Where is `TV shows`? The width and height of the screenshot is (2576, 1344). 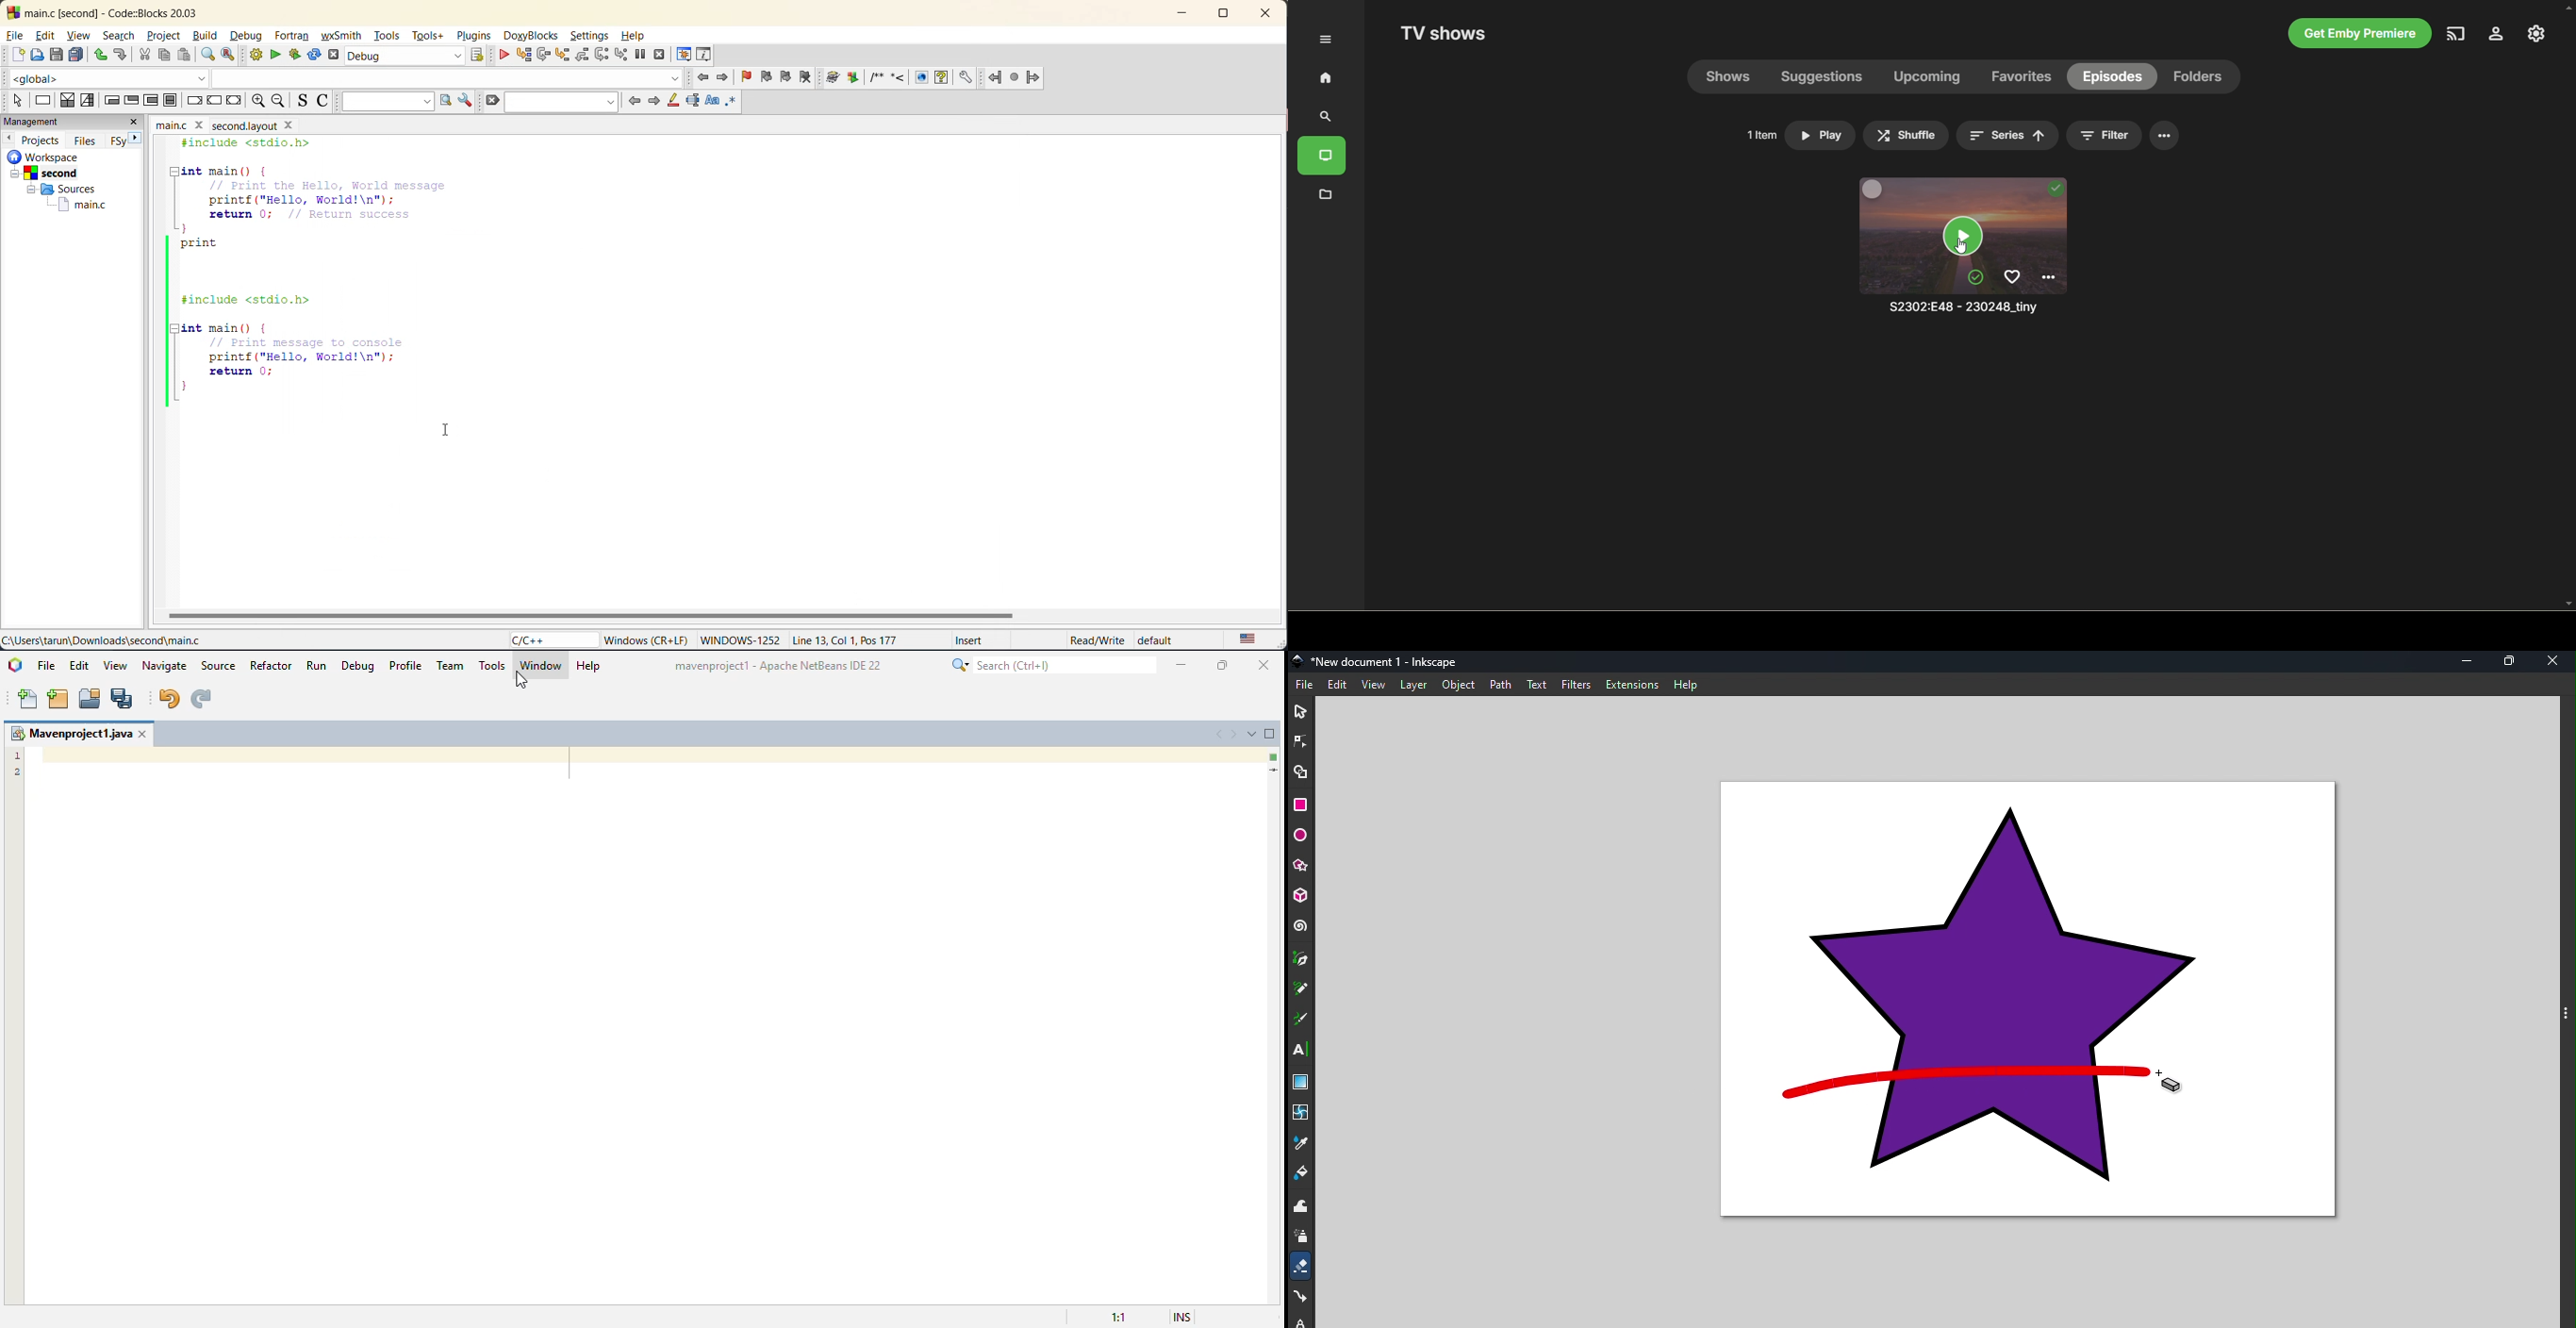 TV shows is located at coordinates (1322, 156).